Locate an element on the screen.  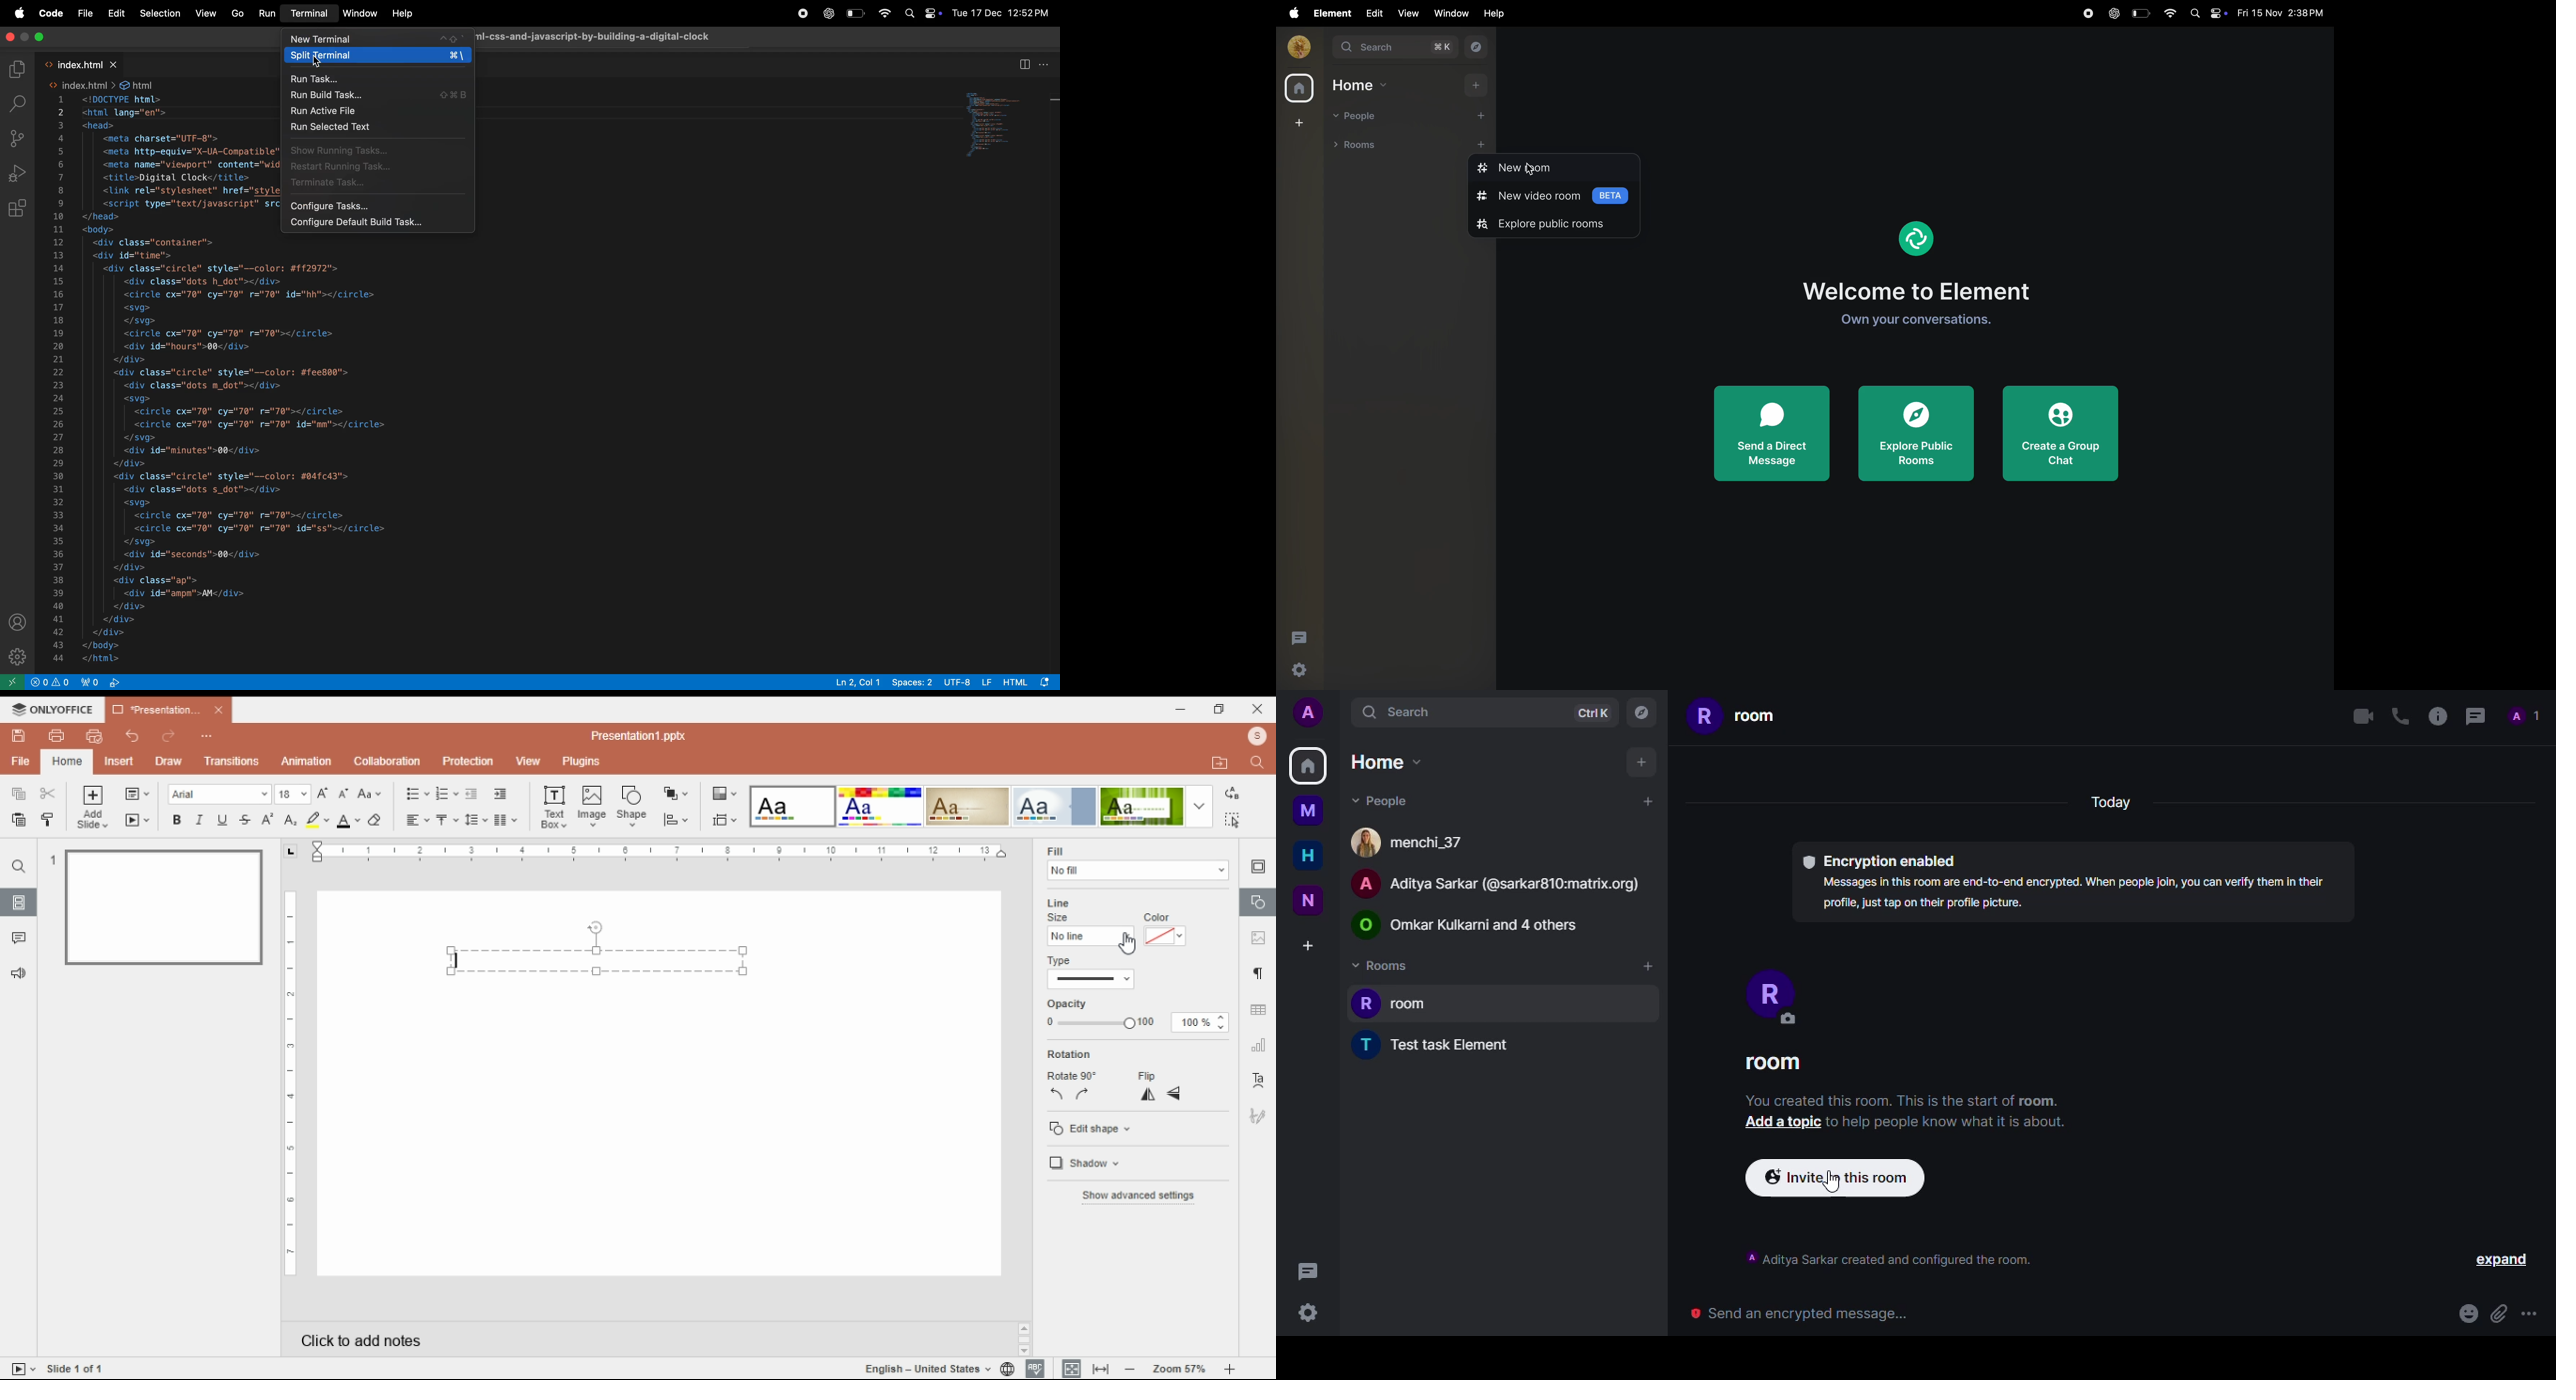
100% is located at coordinates (1193, 1022).